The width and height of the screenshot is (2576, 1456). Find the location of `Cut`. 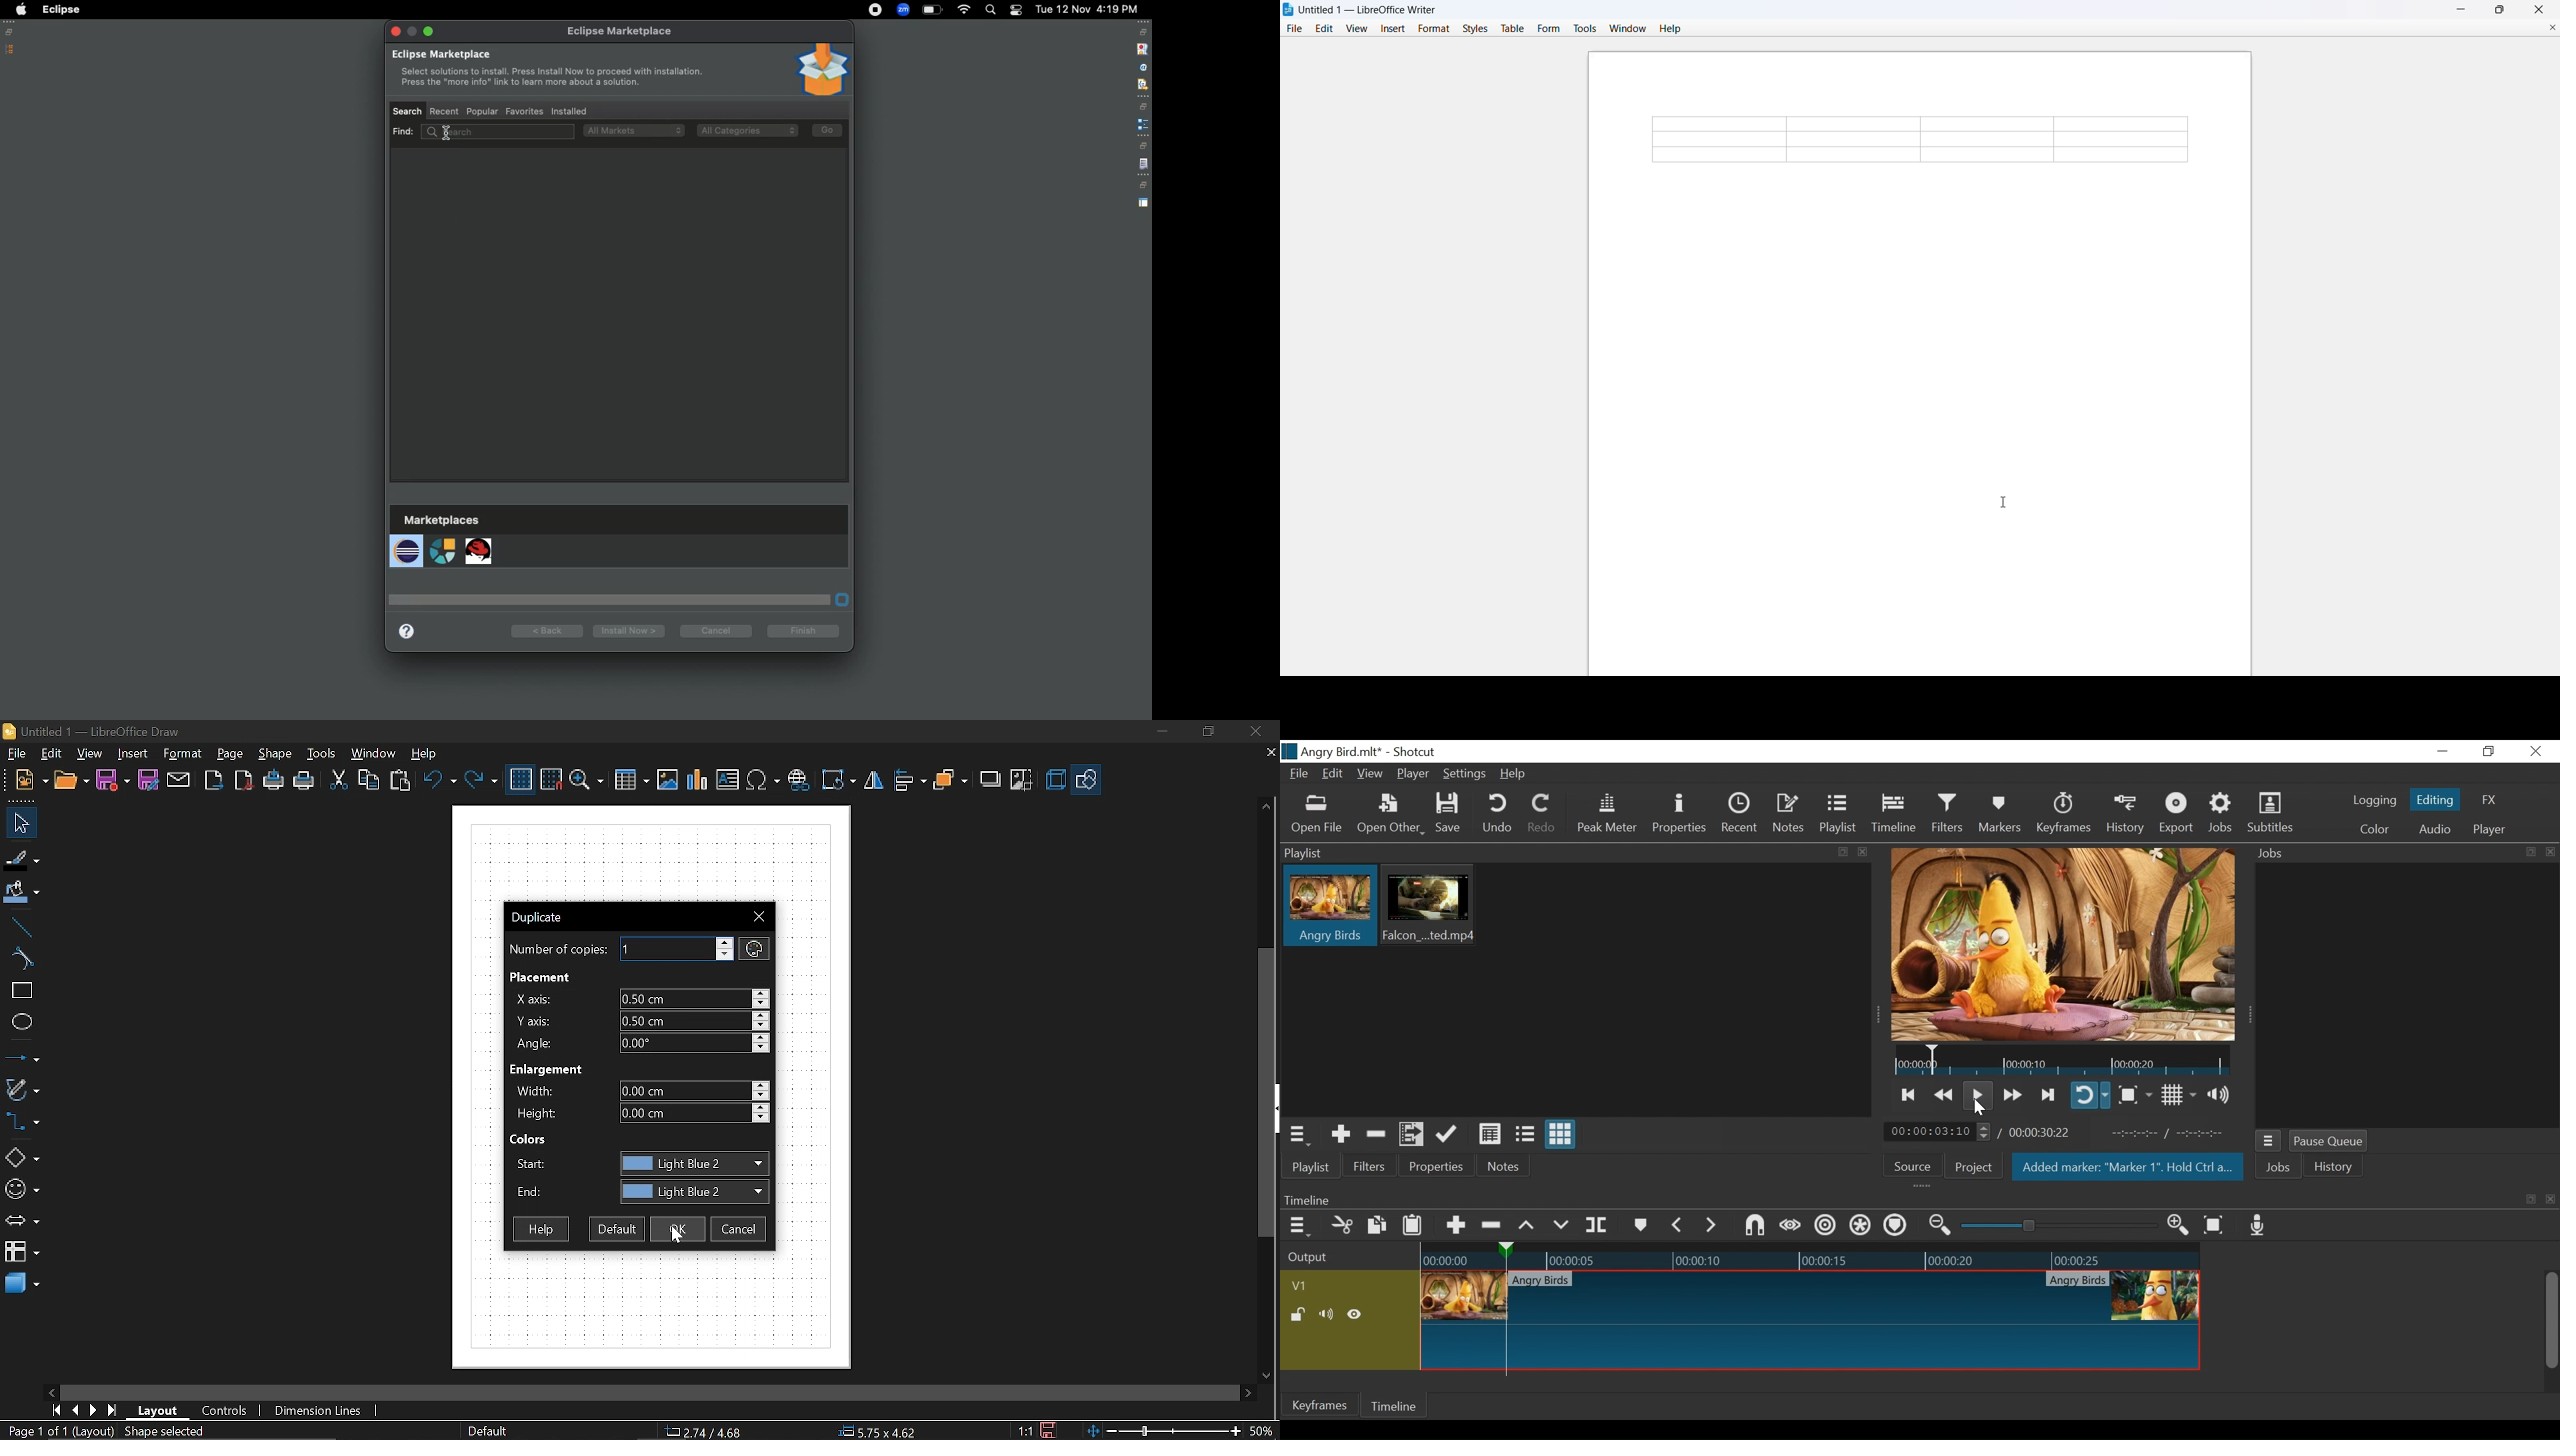

Cut is located at coordinates (1342, 1225).